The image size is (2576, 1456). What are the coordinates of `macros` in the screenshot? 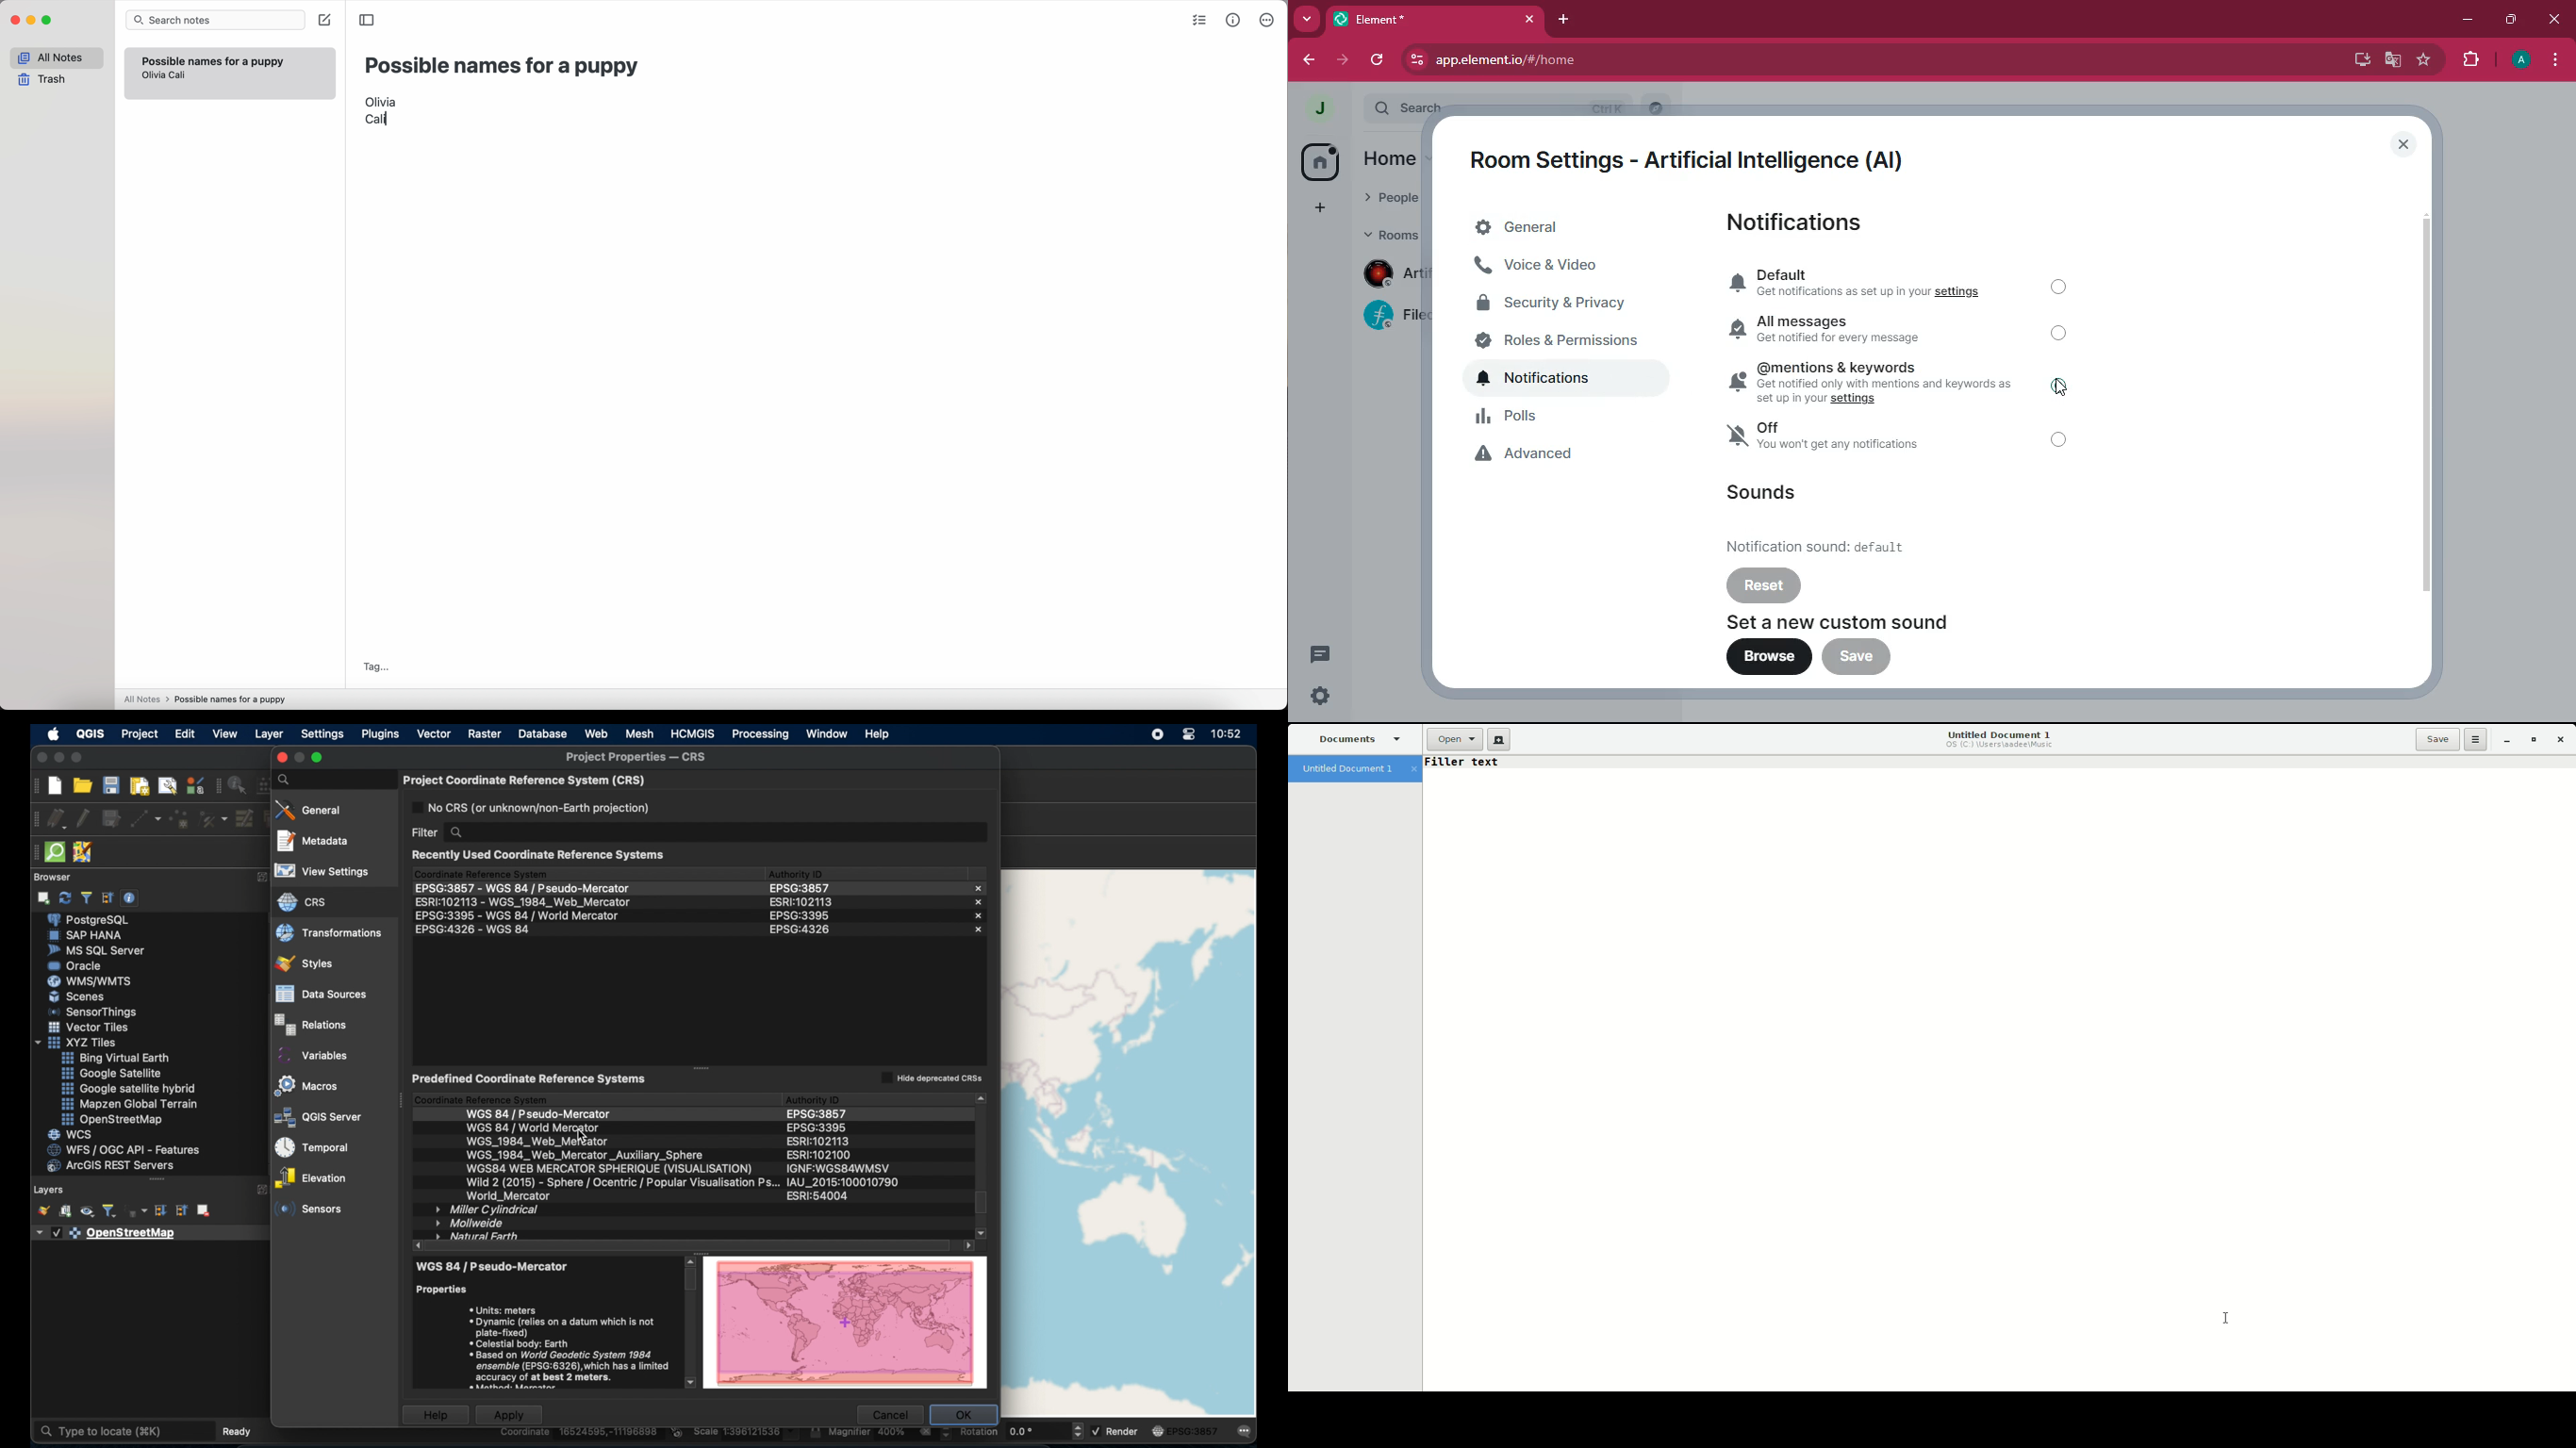 It's located at (307, 1085).